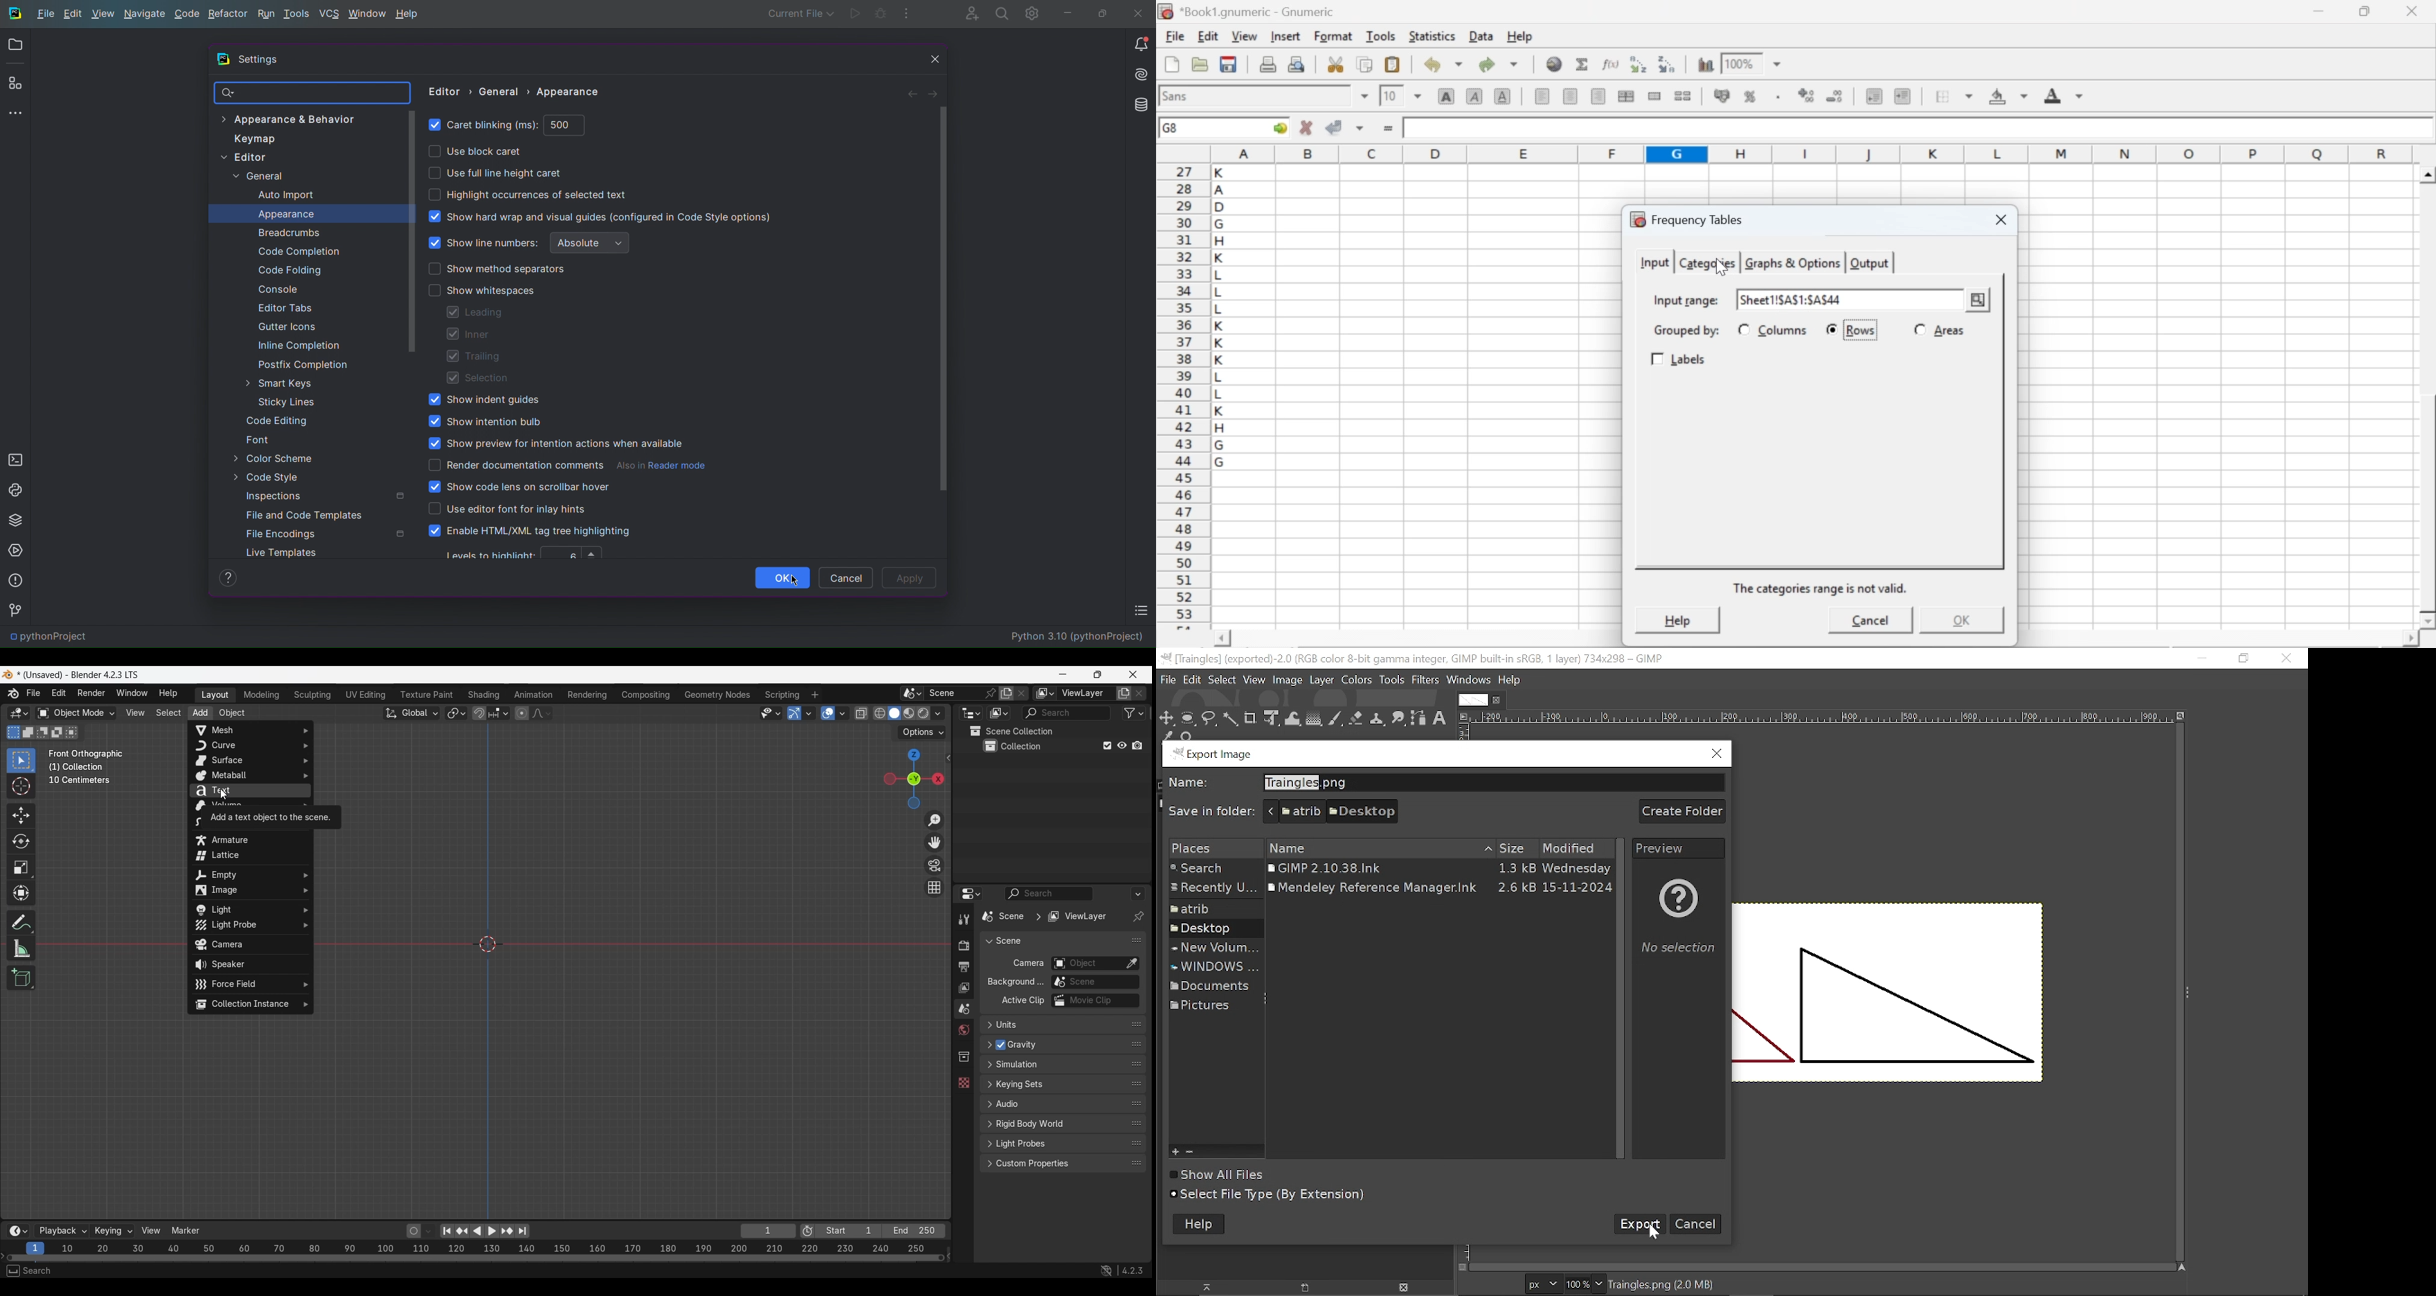 The image size is (2436, 1316). Describe the element at coordinates (1809, 153) in the screenshot. I see `column names` at that location.